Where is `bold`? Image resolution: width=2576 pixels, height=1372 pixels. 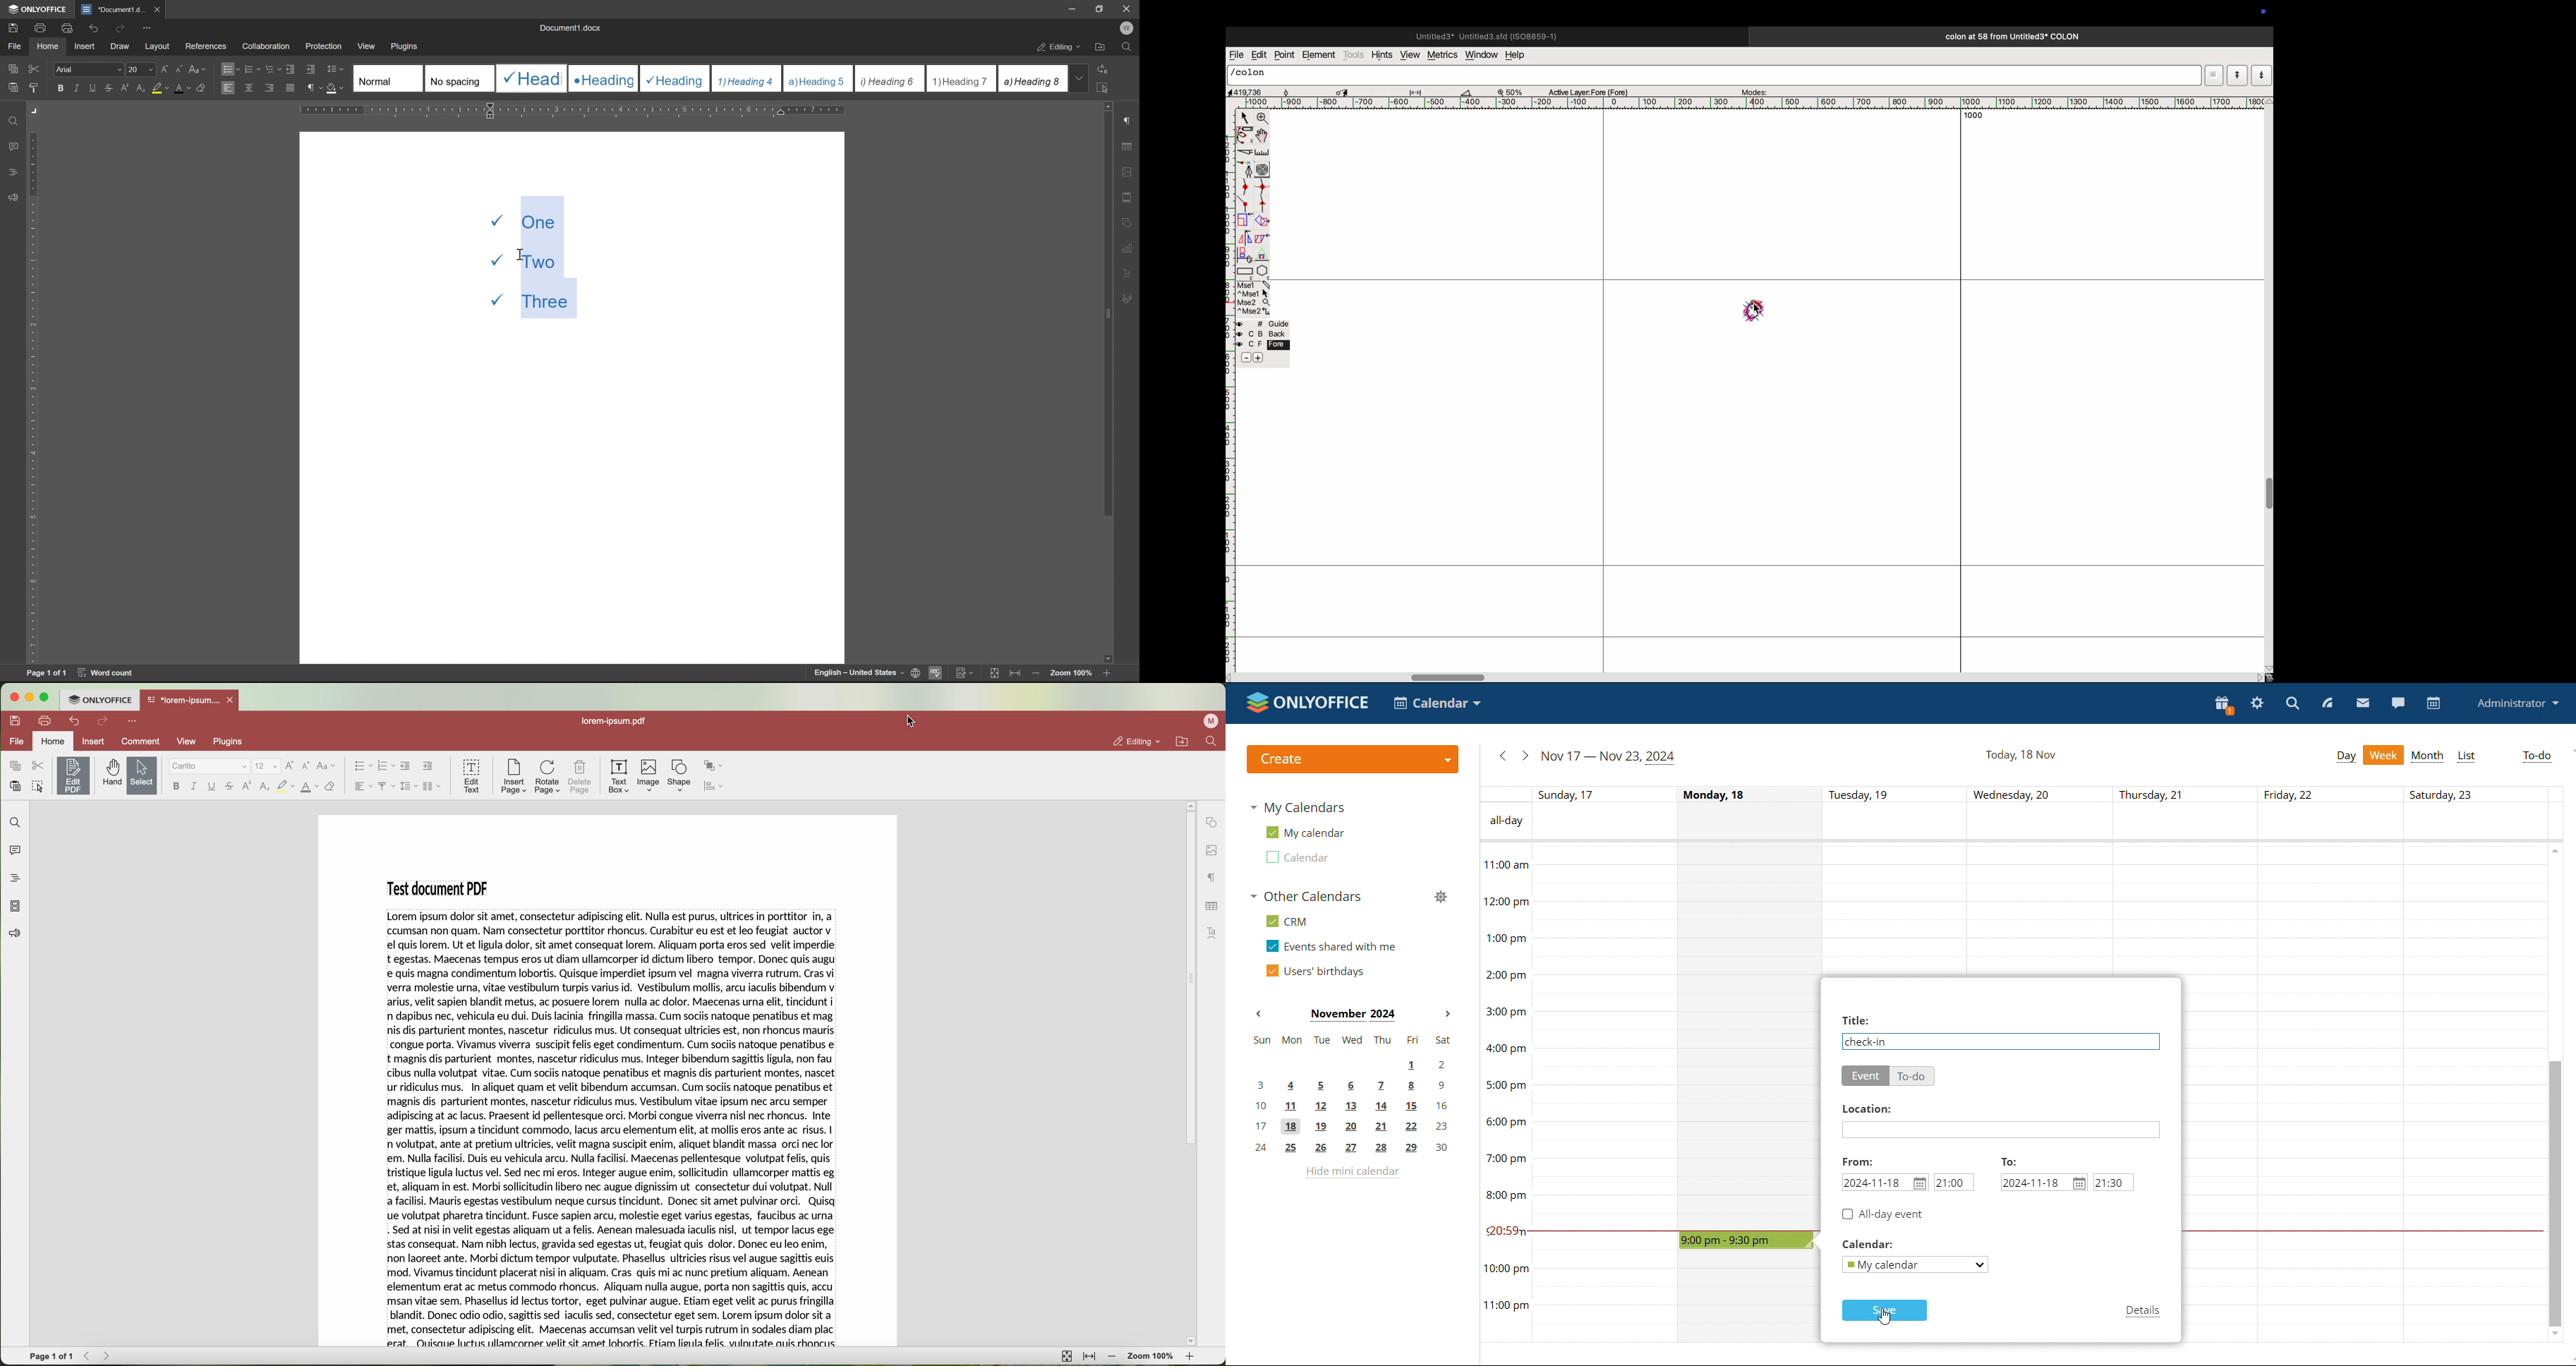
bold is located at coordinates (61, 88).